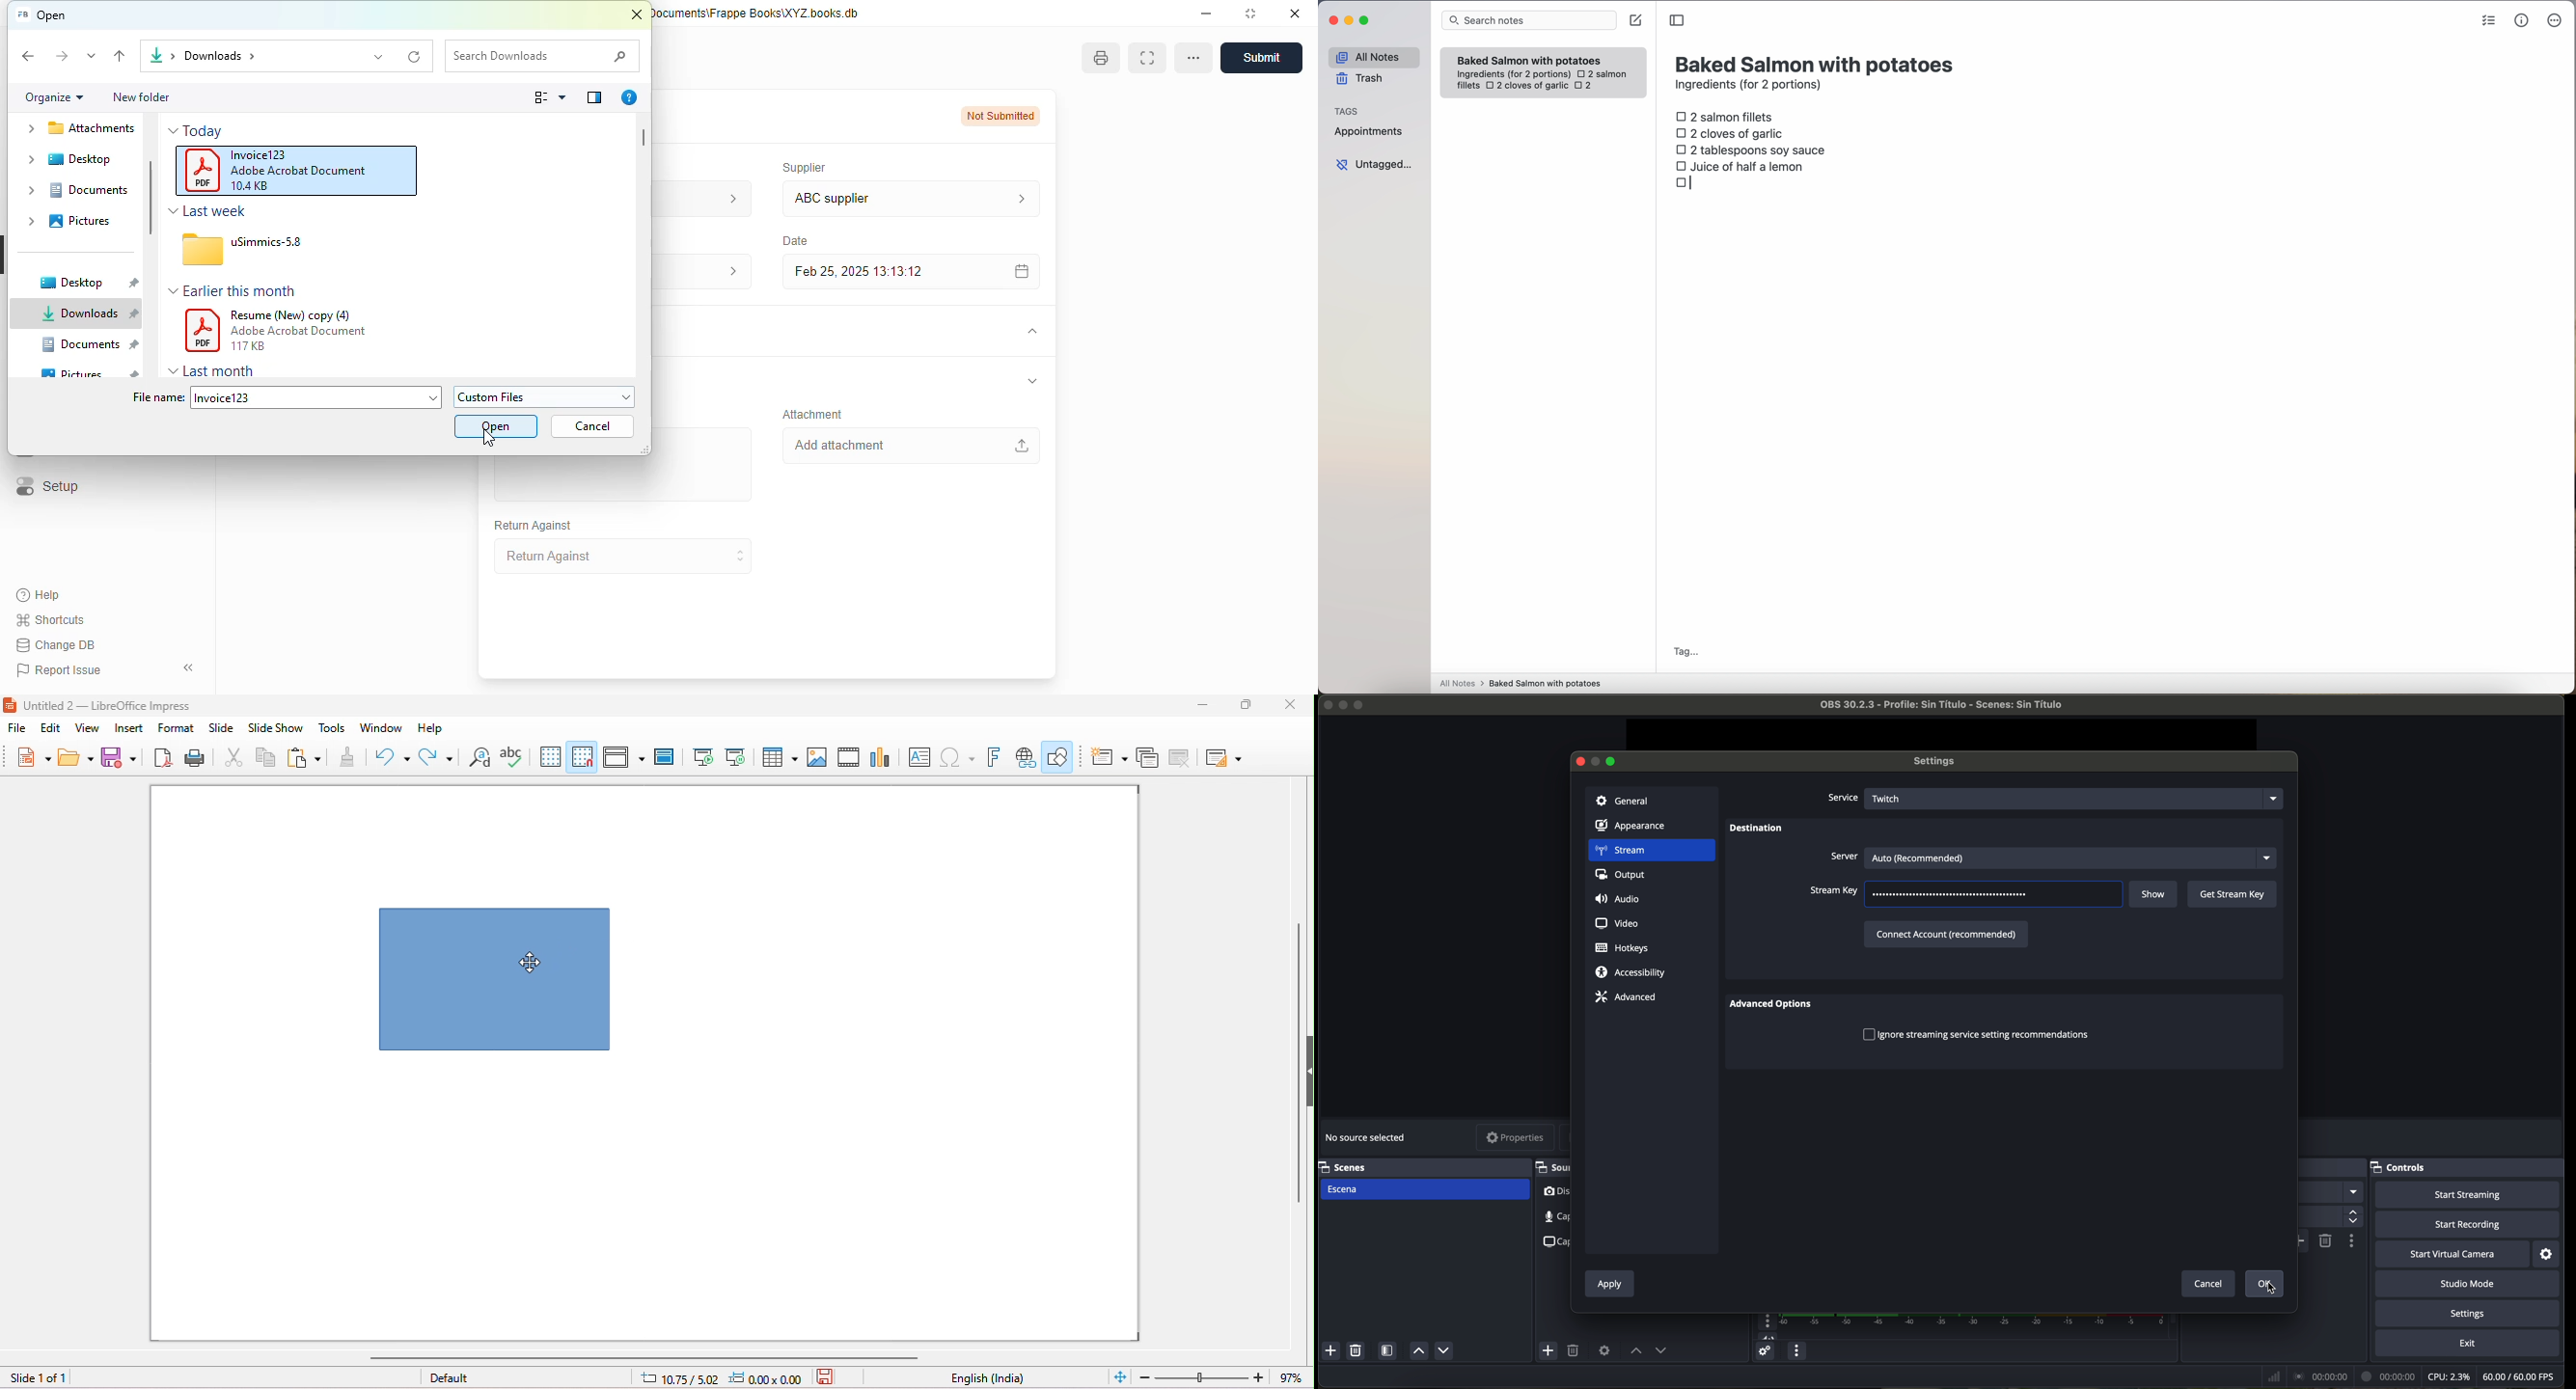 The image size is (2576, 1400). Describe the element at coordinates (1765, 1353) in the screenshot. I see `advanced audio properties` at that location.